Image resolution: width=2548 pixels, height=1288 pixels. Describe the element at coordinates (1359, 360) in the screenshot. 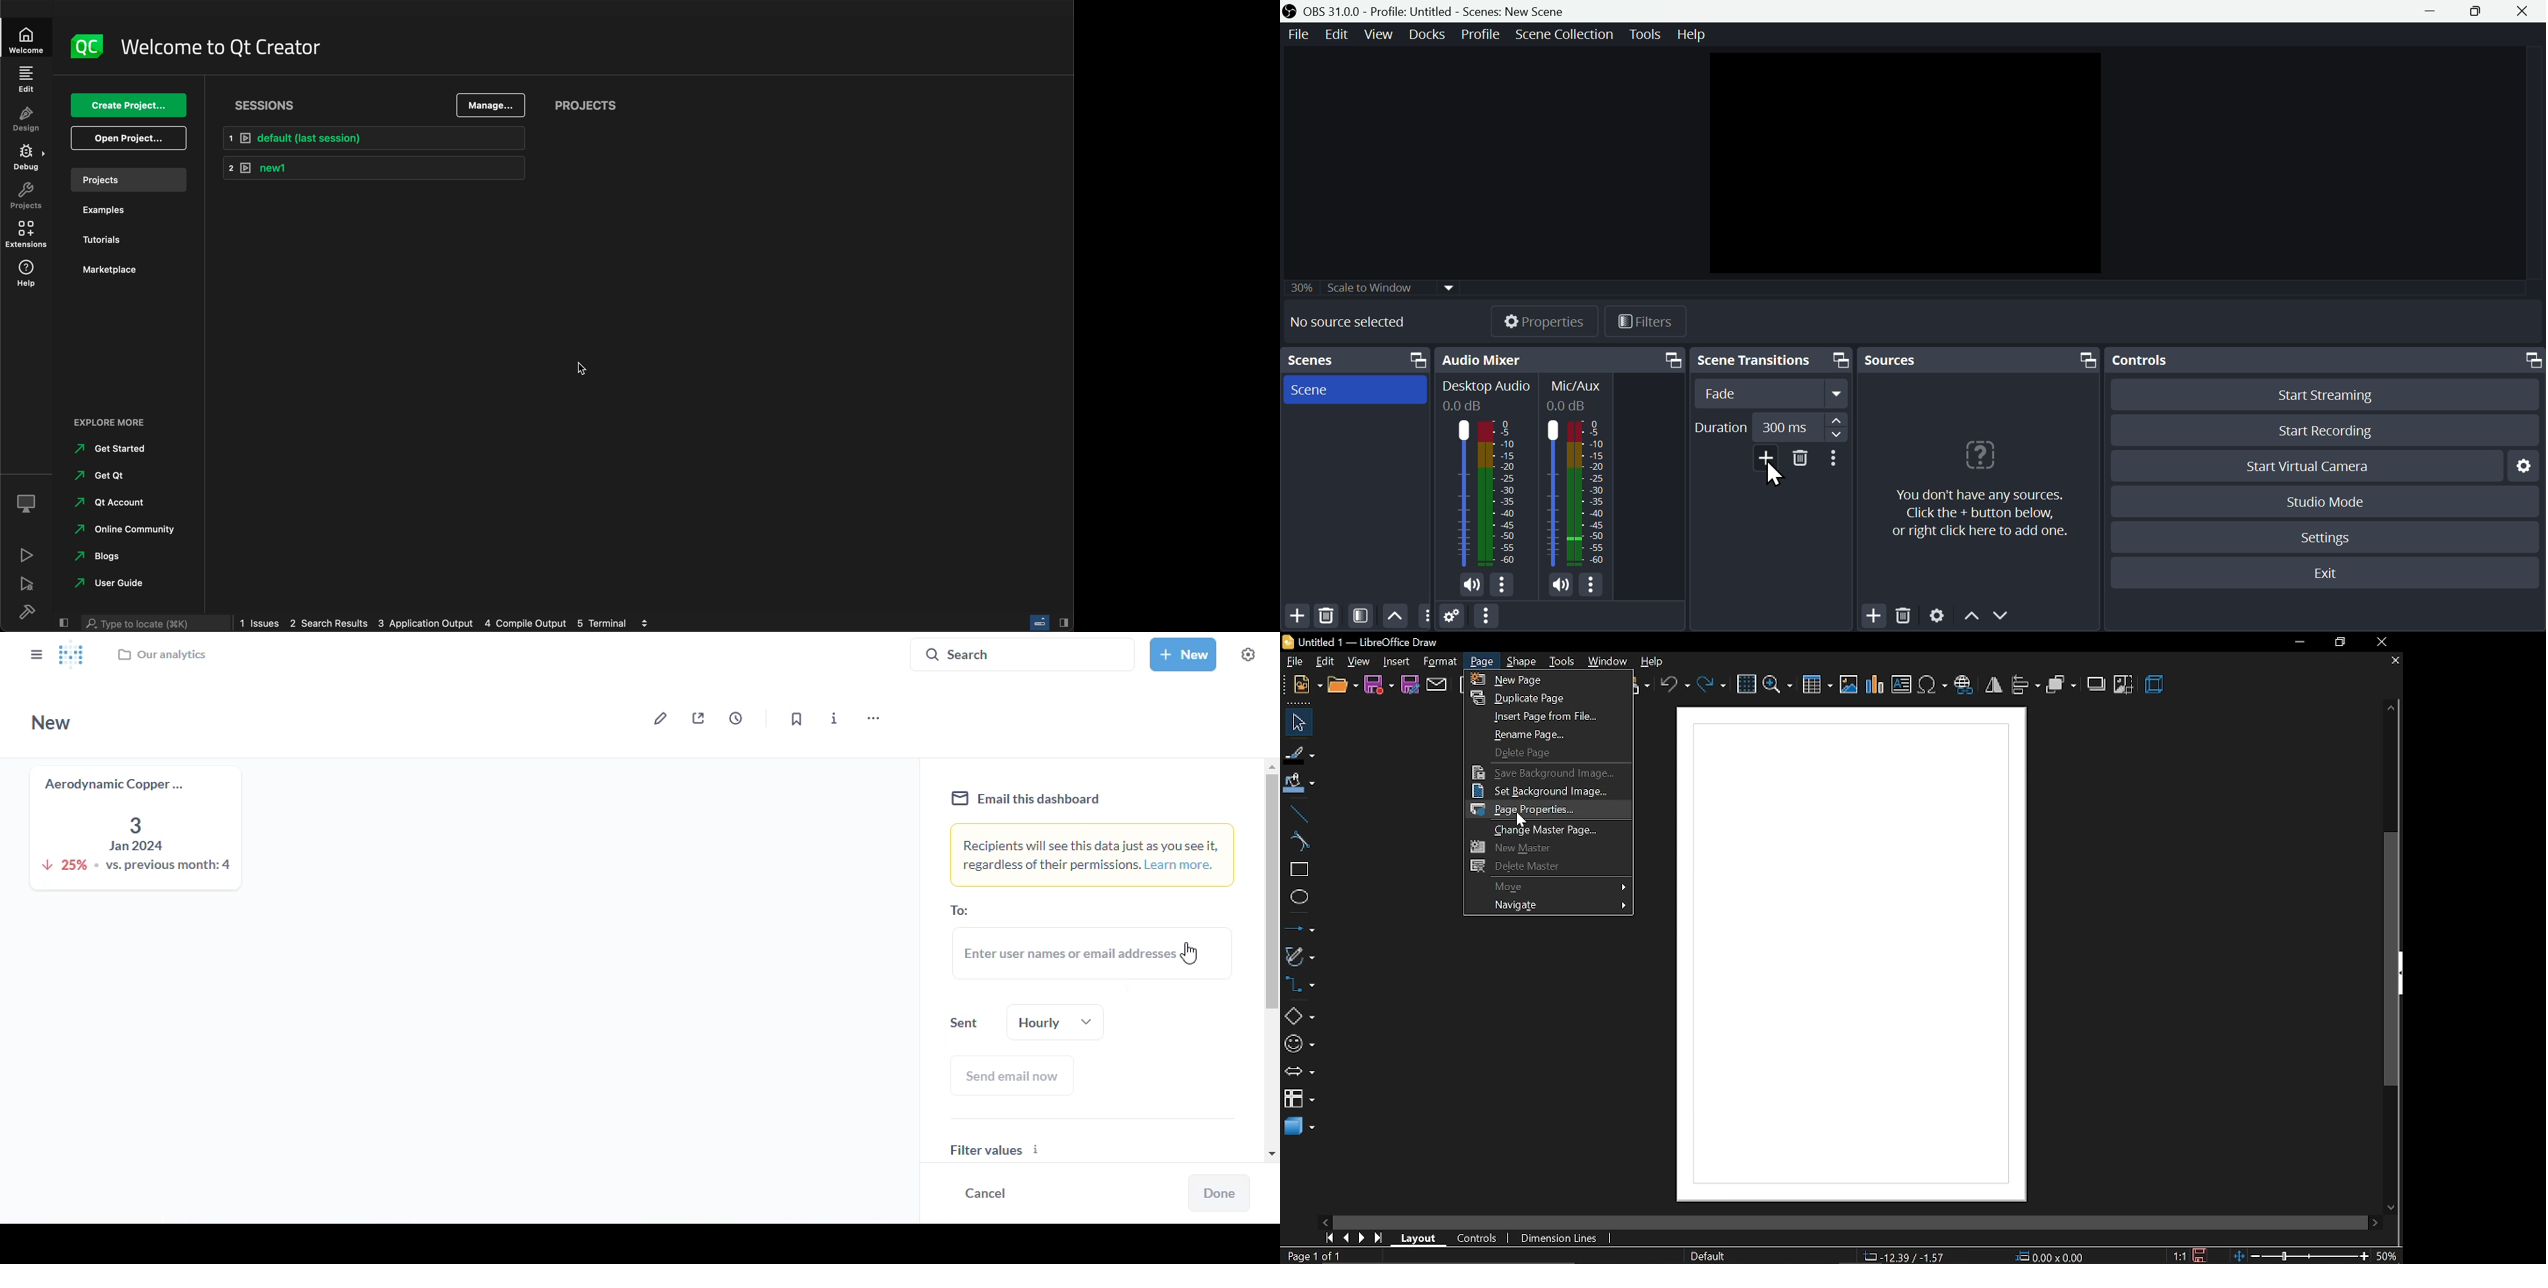

I see `Scenes` at that location.